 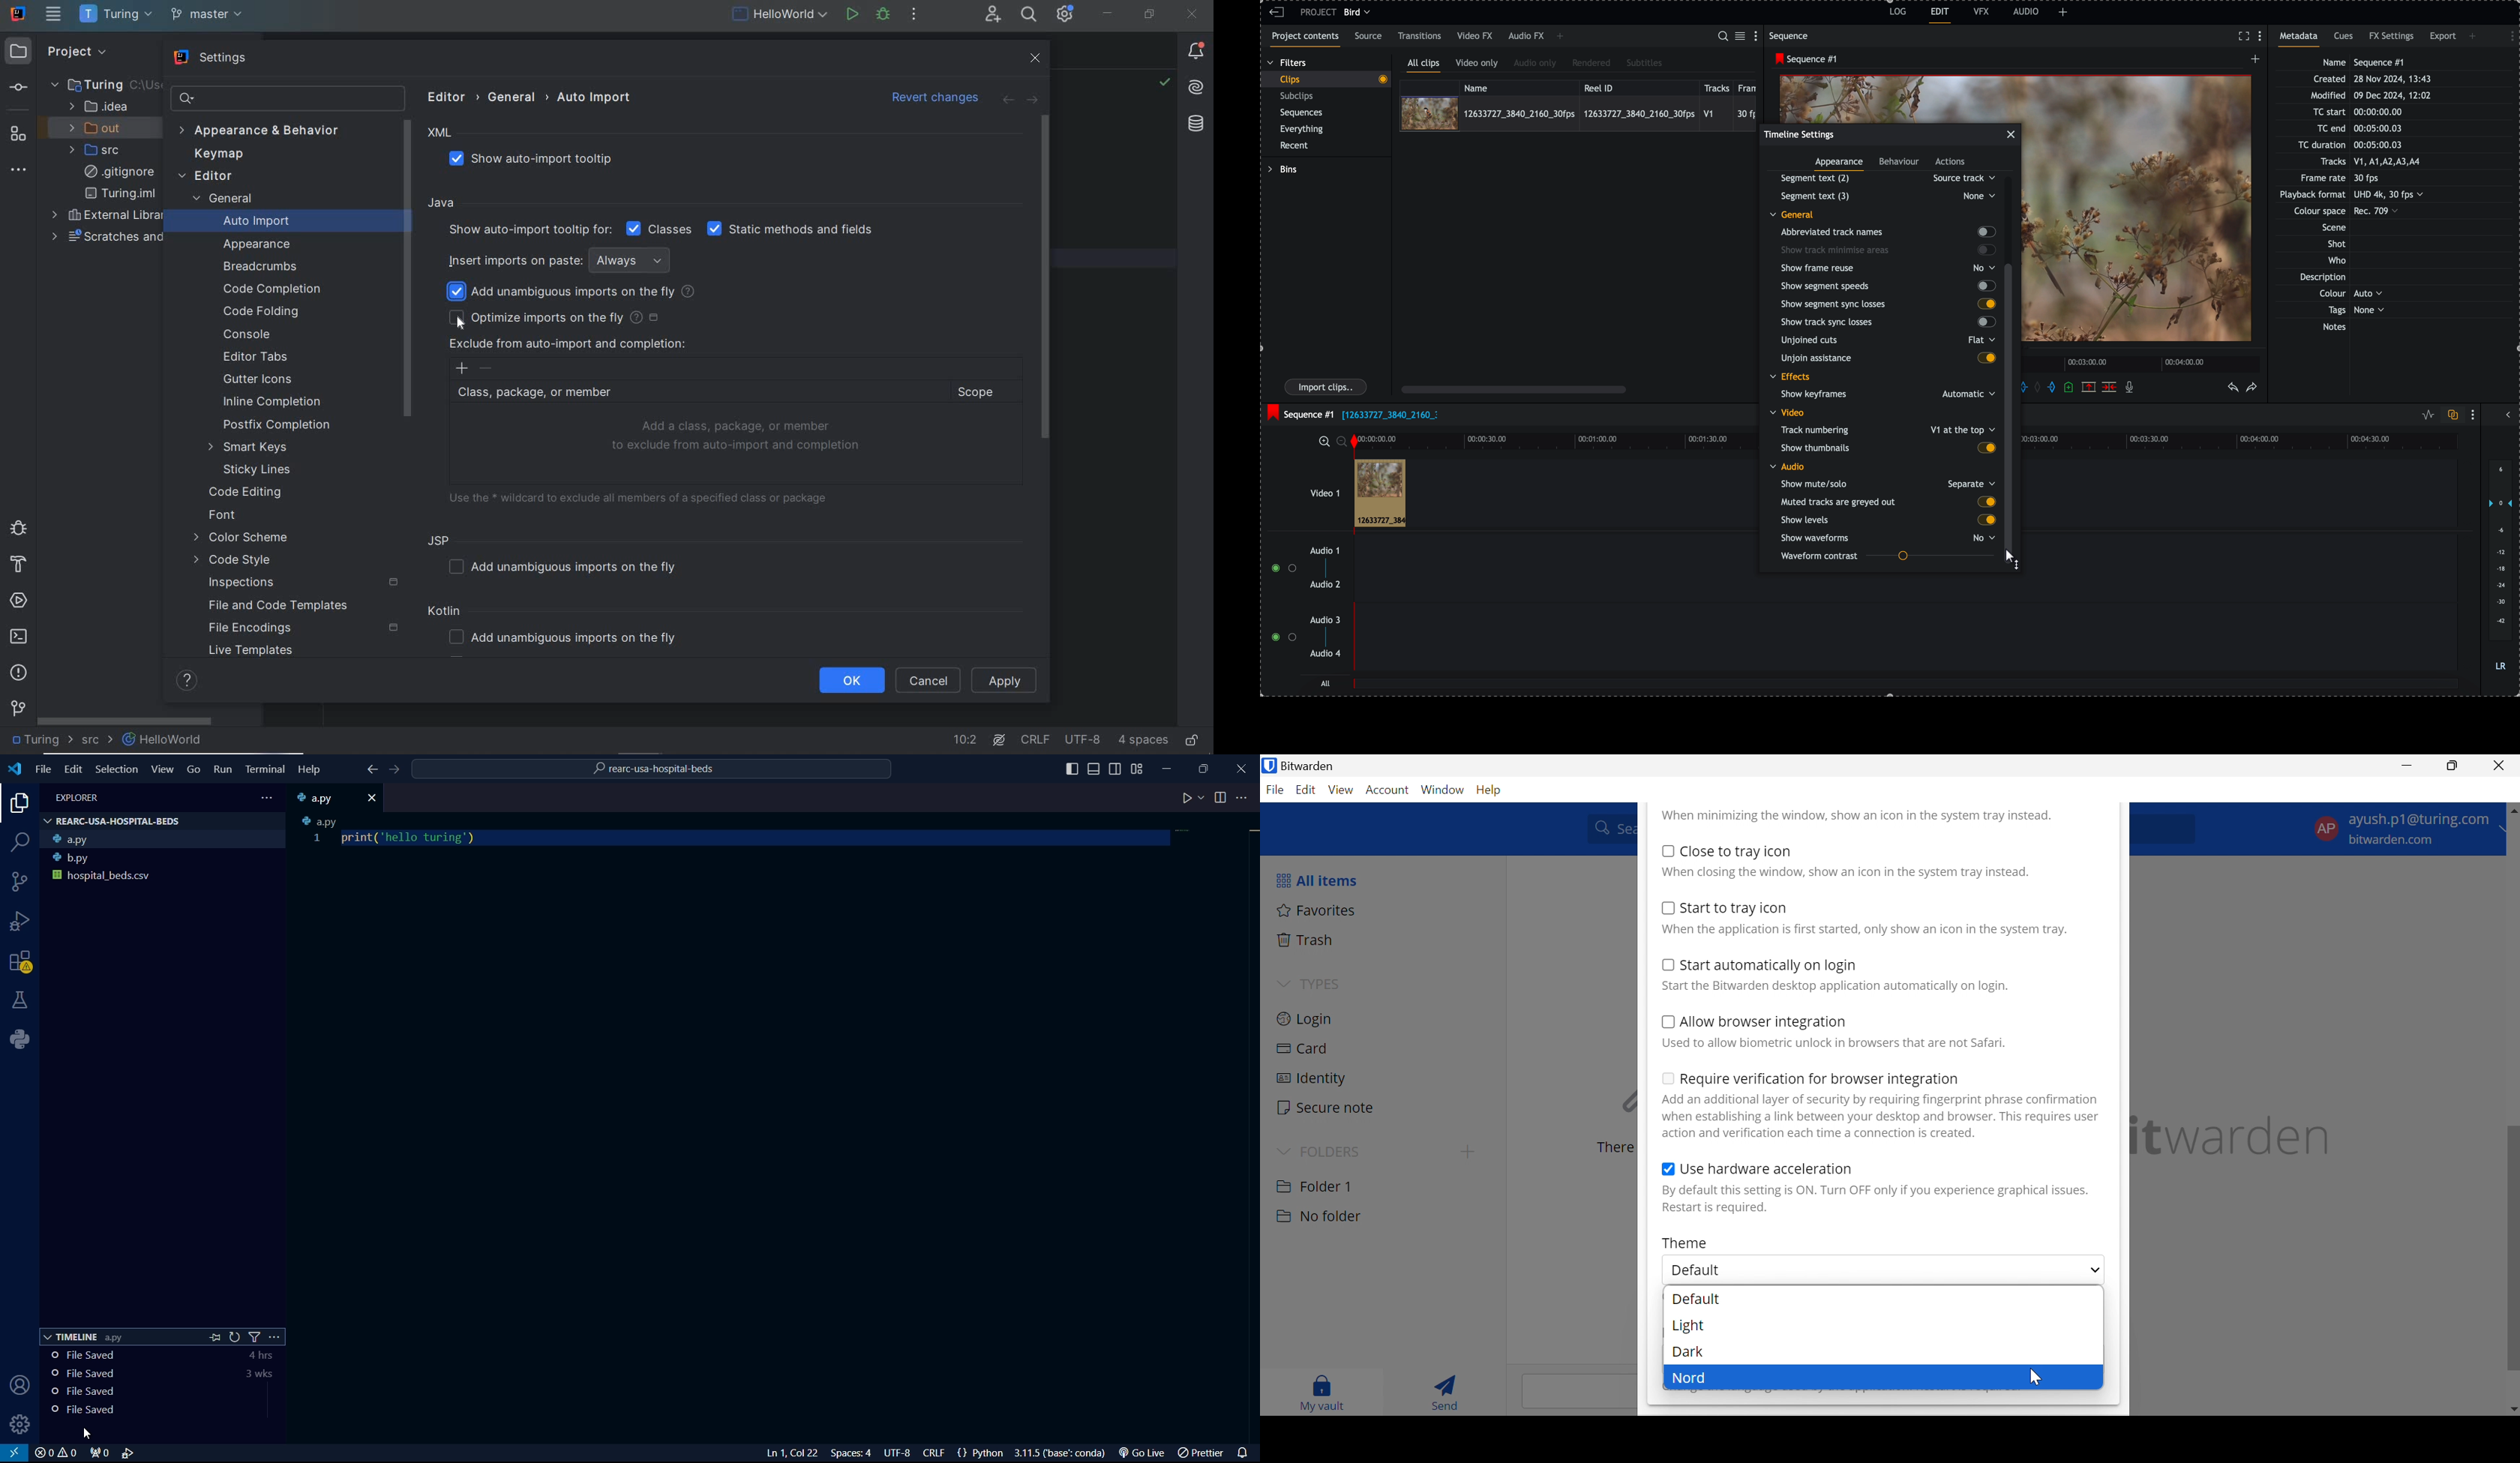 What do you see at coordinates (1424, 65) in the screenshot?
I see `all clips` at bounding box center [1424, 65].